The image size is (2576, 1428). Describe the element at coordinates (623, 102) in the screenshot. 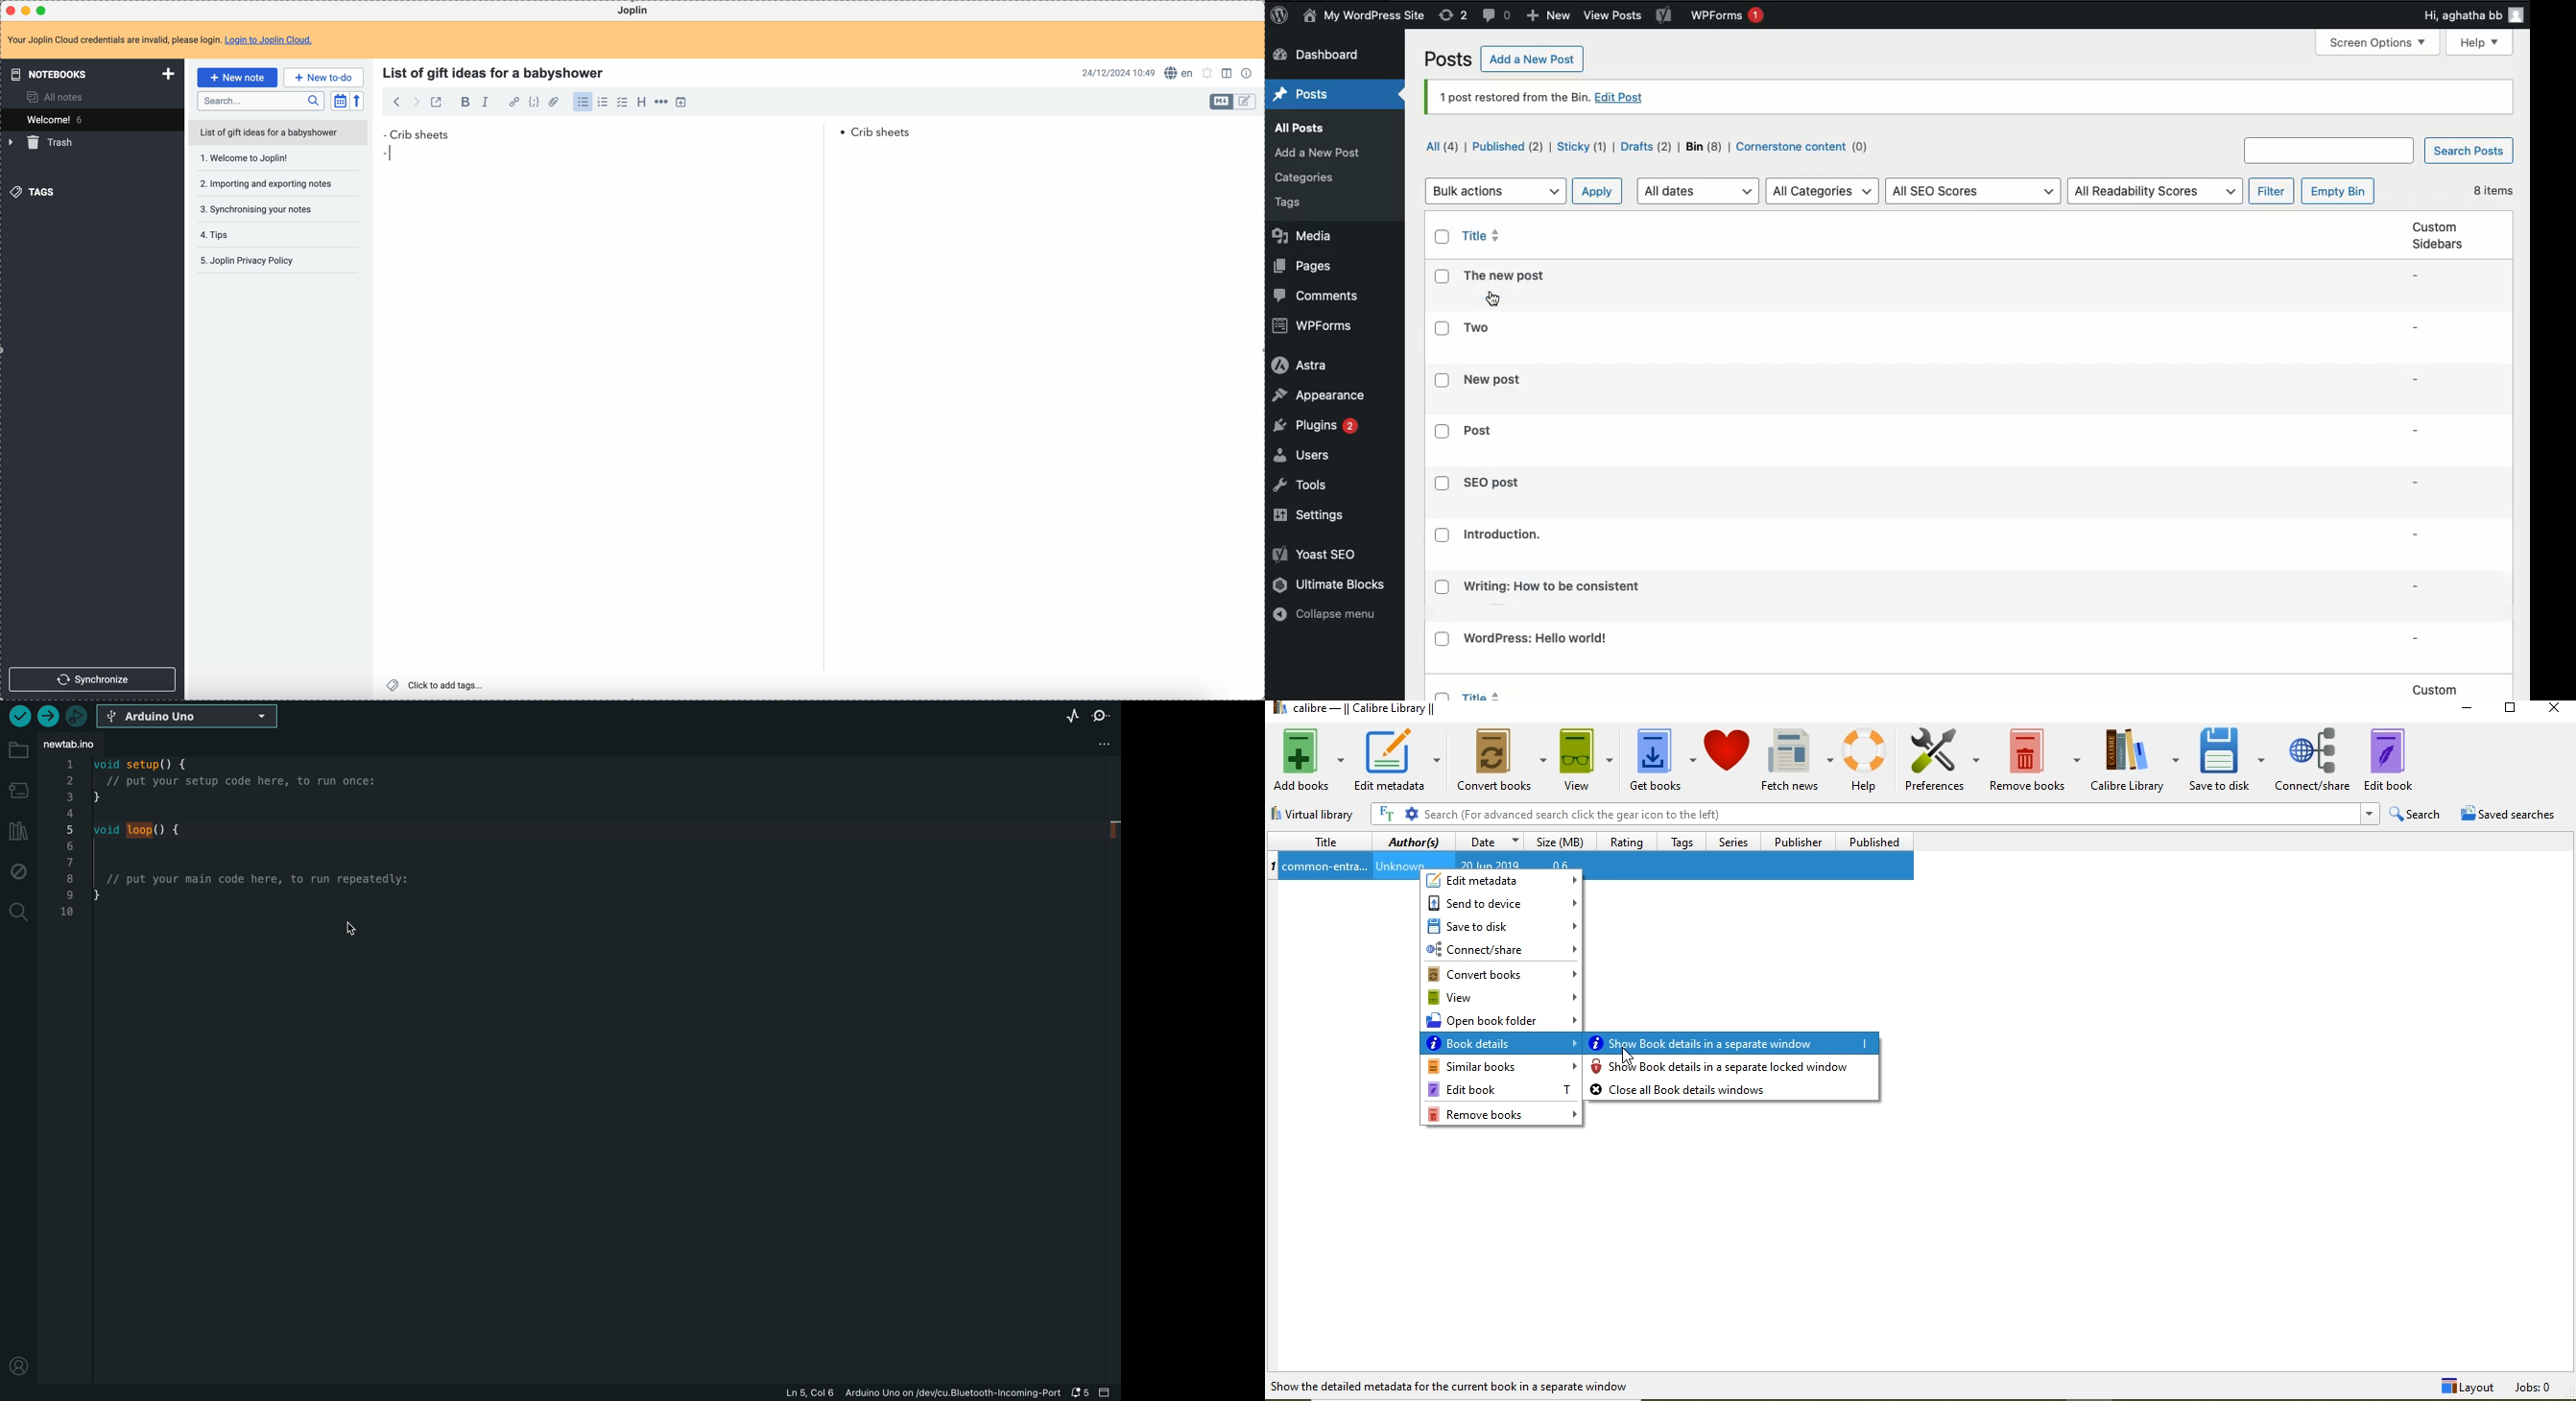

I see `checklist` at that location.